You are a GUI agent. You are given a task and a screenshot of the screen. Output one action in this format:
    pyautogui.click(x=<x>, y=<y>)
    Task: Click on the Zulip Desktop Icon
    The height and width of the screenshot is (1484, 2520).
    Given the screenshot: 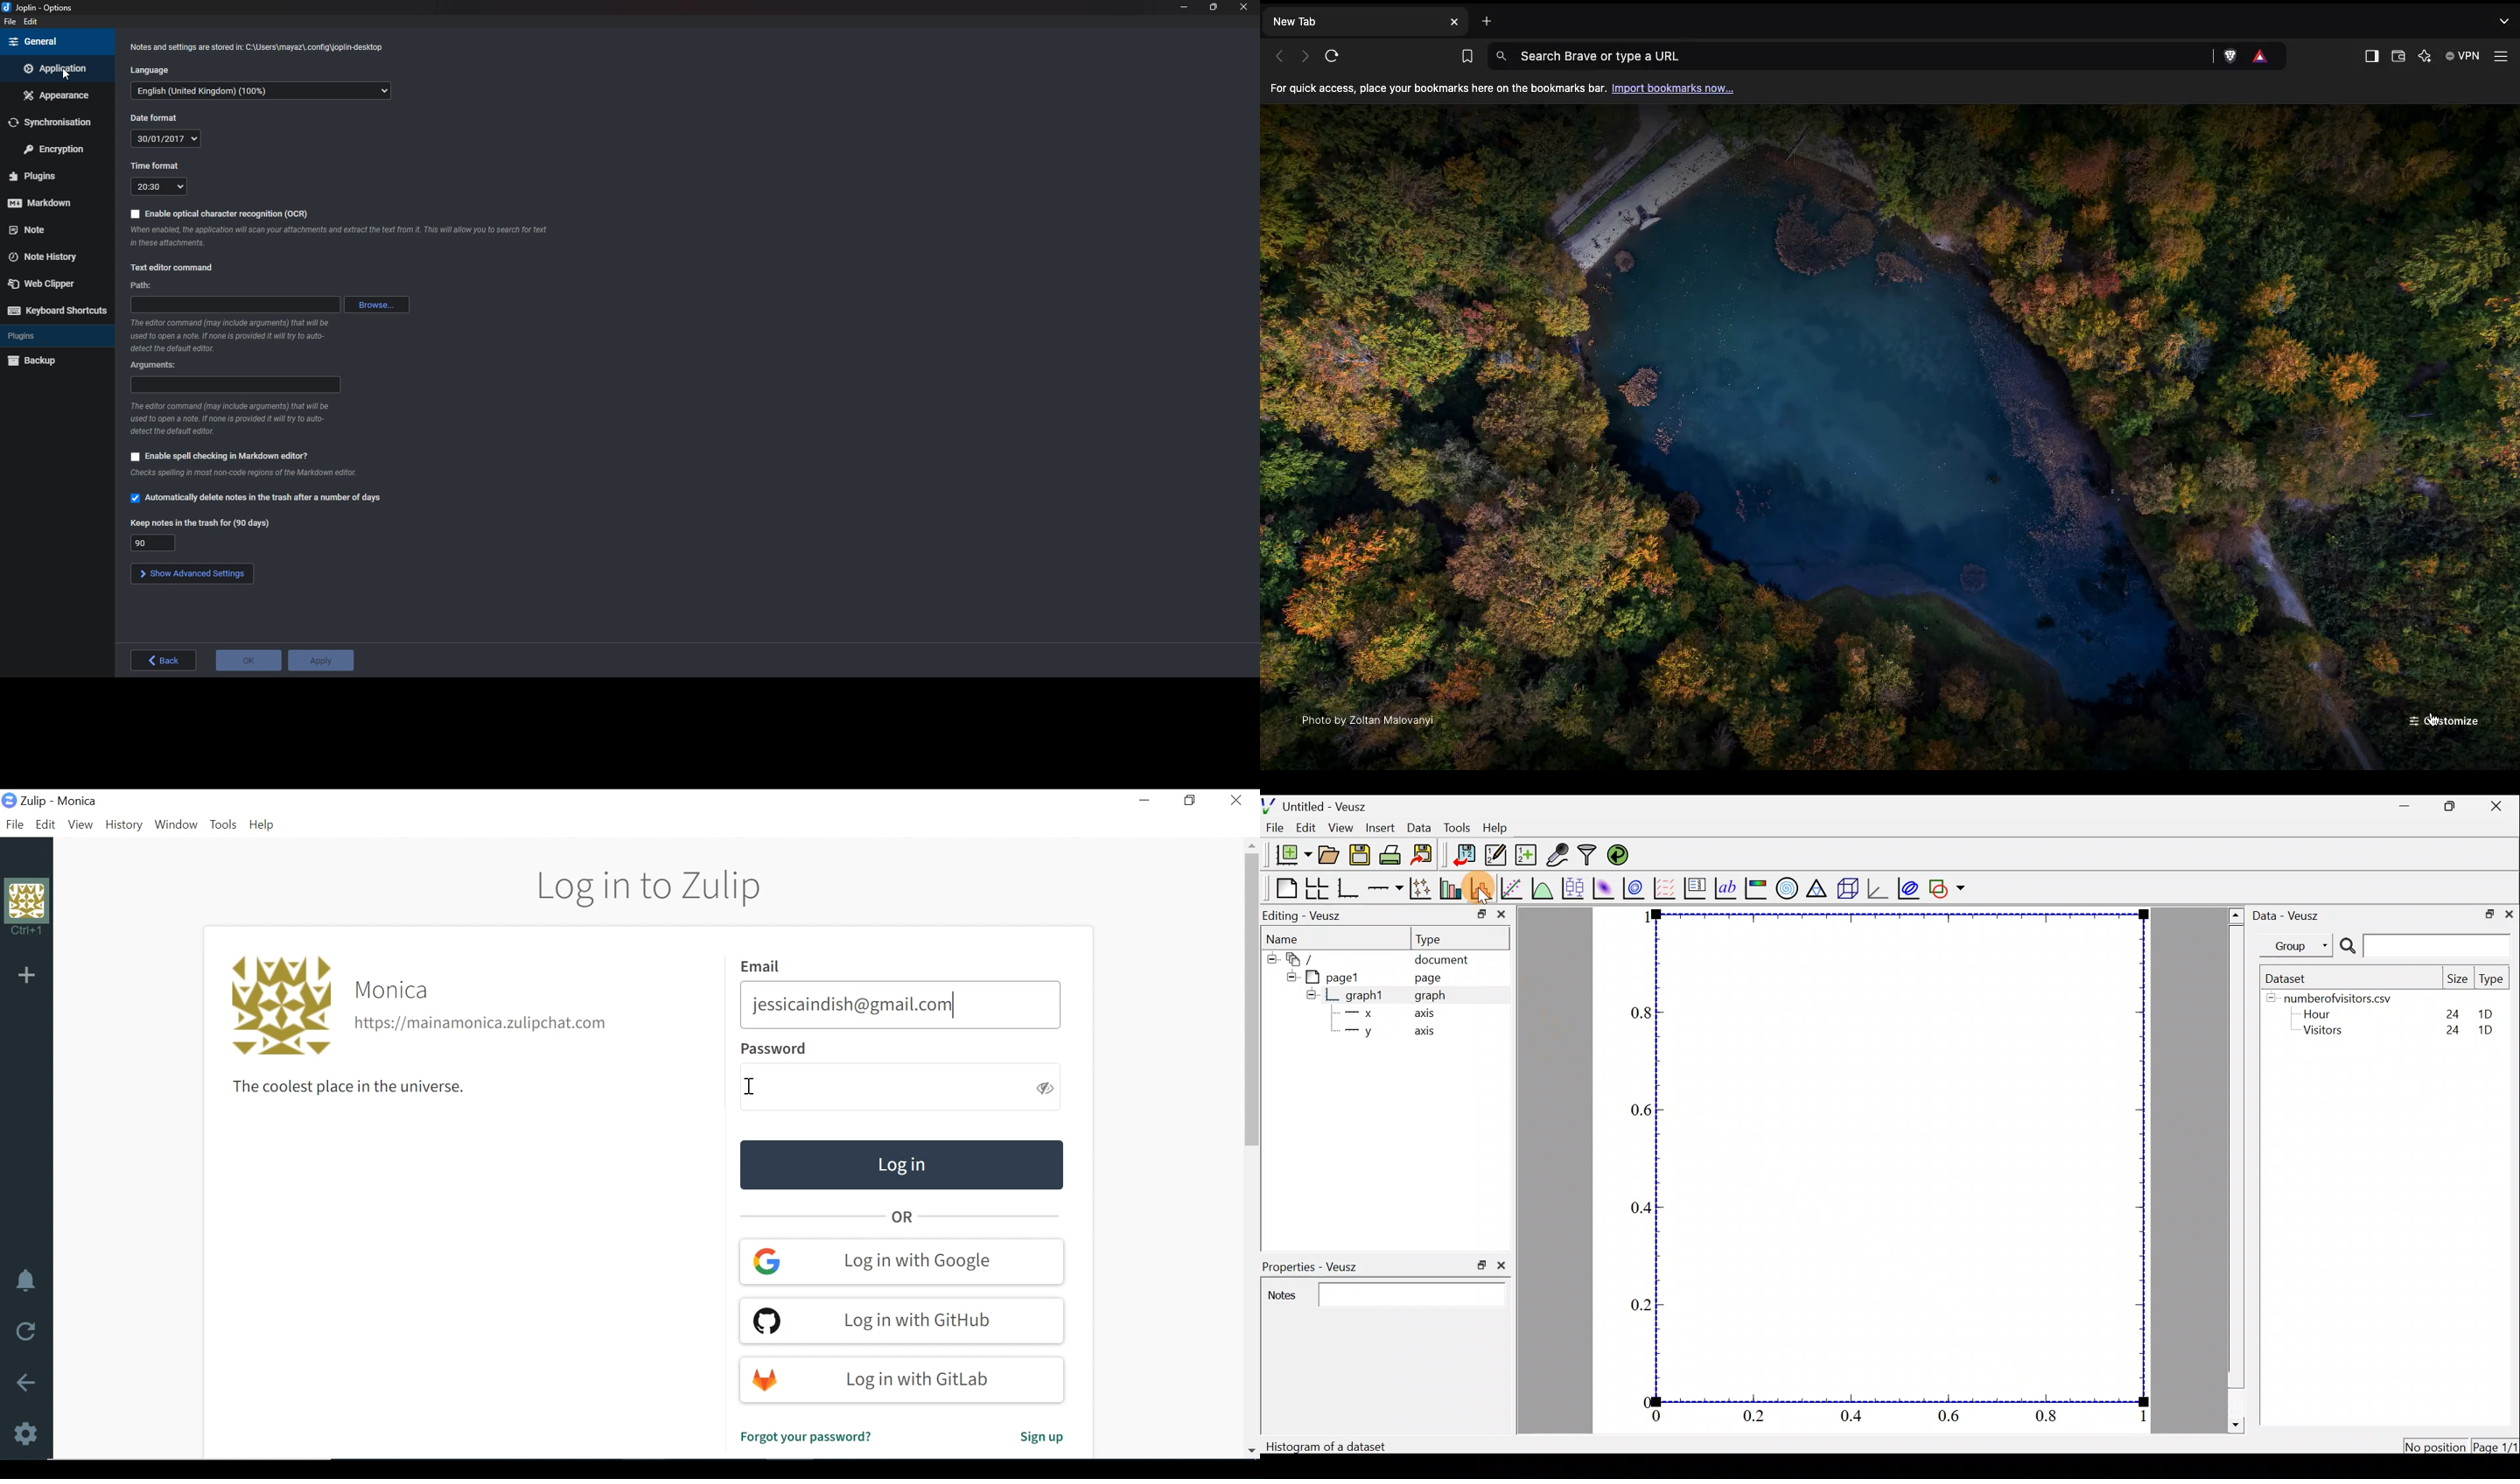 What is the action you would take?
    pyautogui.click(x=27, y=800)
    